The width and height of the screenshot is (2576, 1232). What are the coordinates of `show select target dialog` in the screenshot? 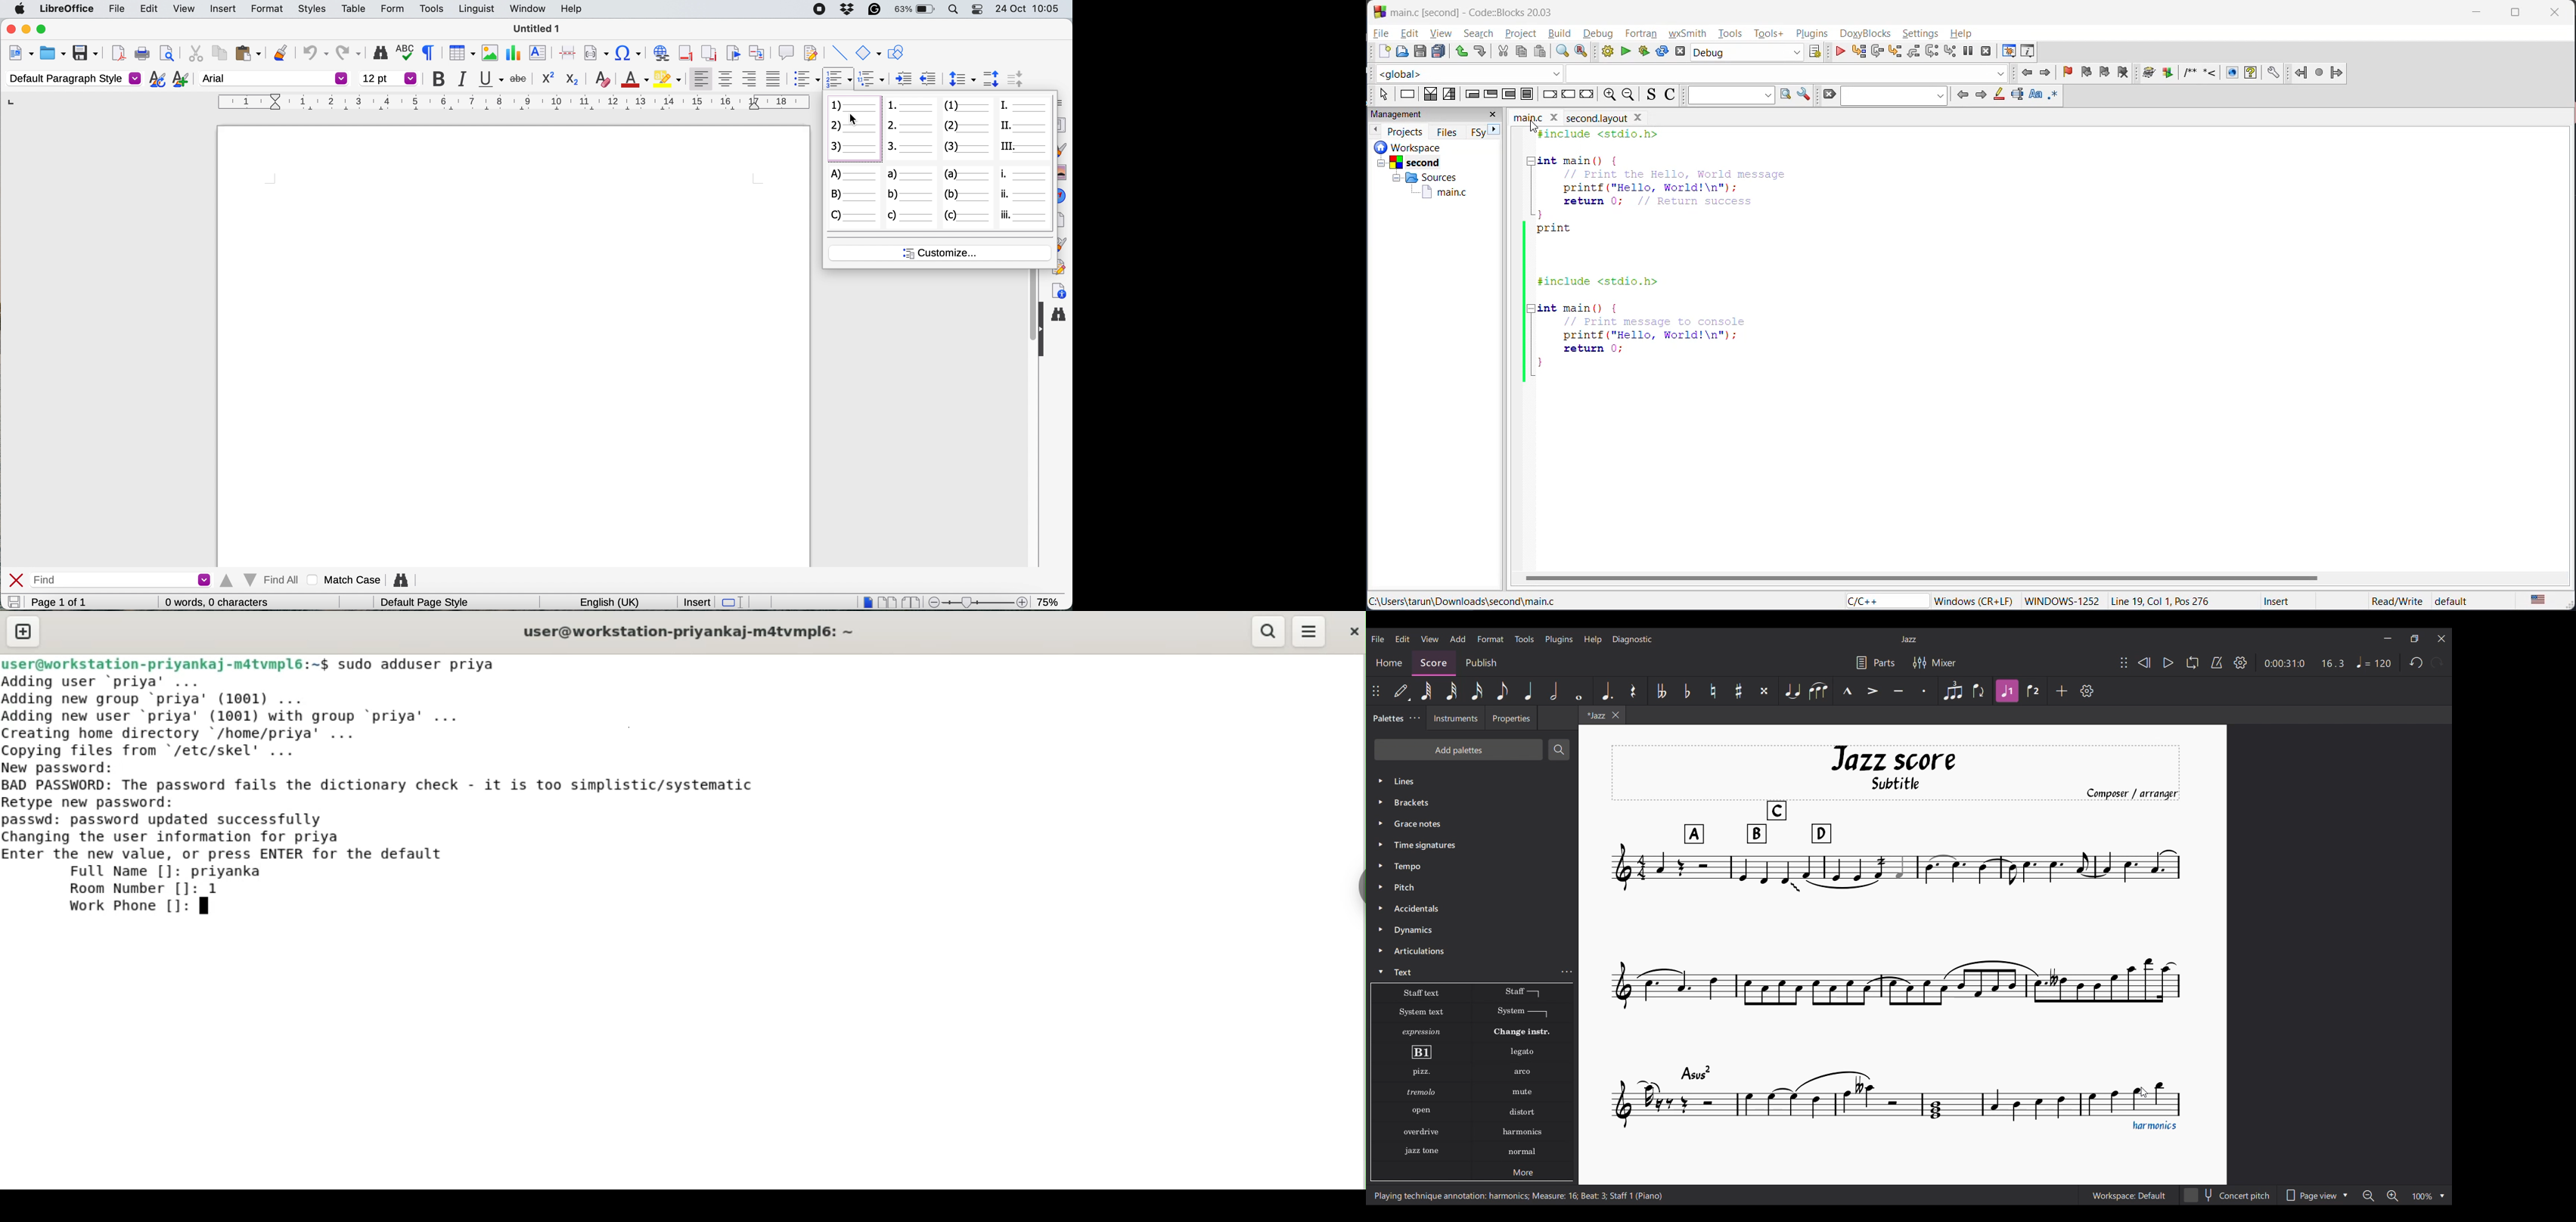 It's located at (1819, 53).